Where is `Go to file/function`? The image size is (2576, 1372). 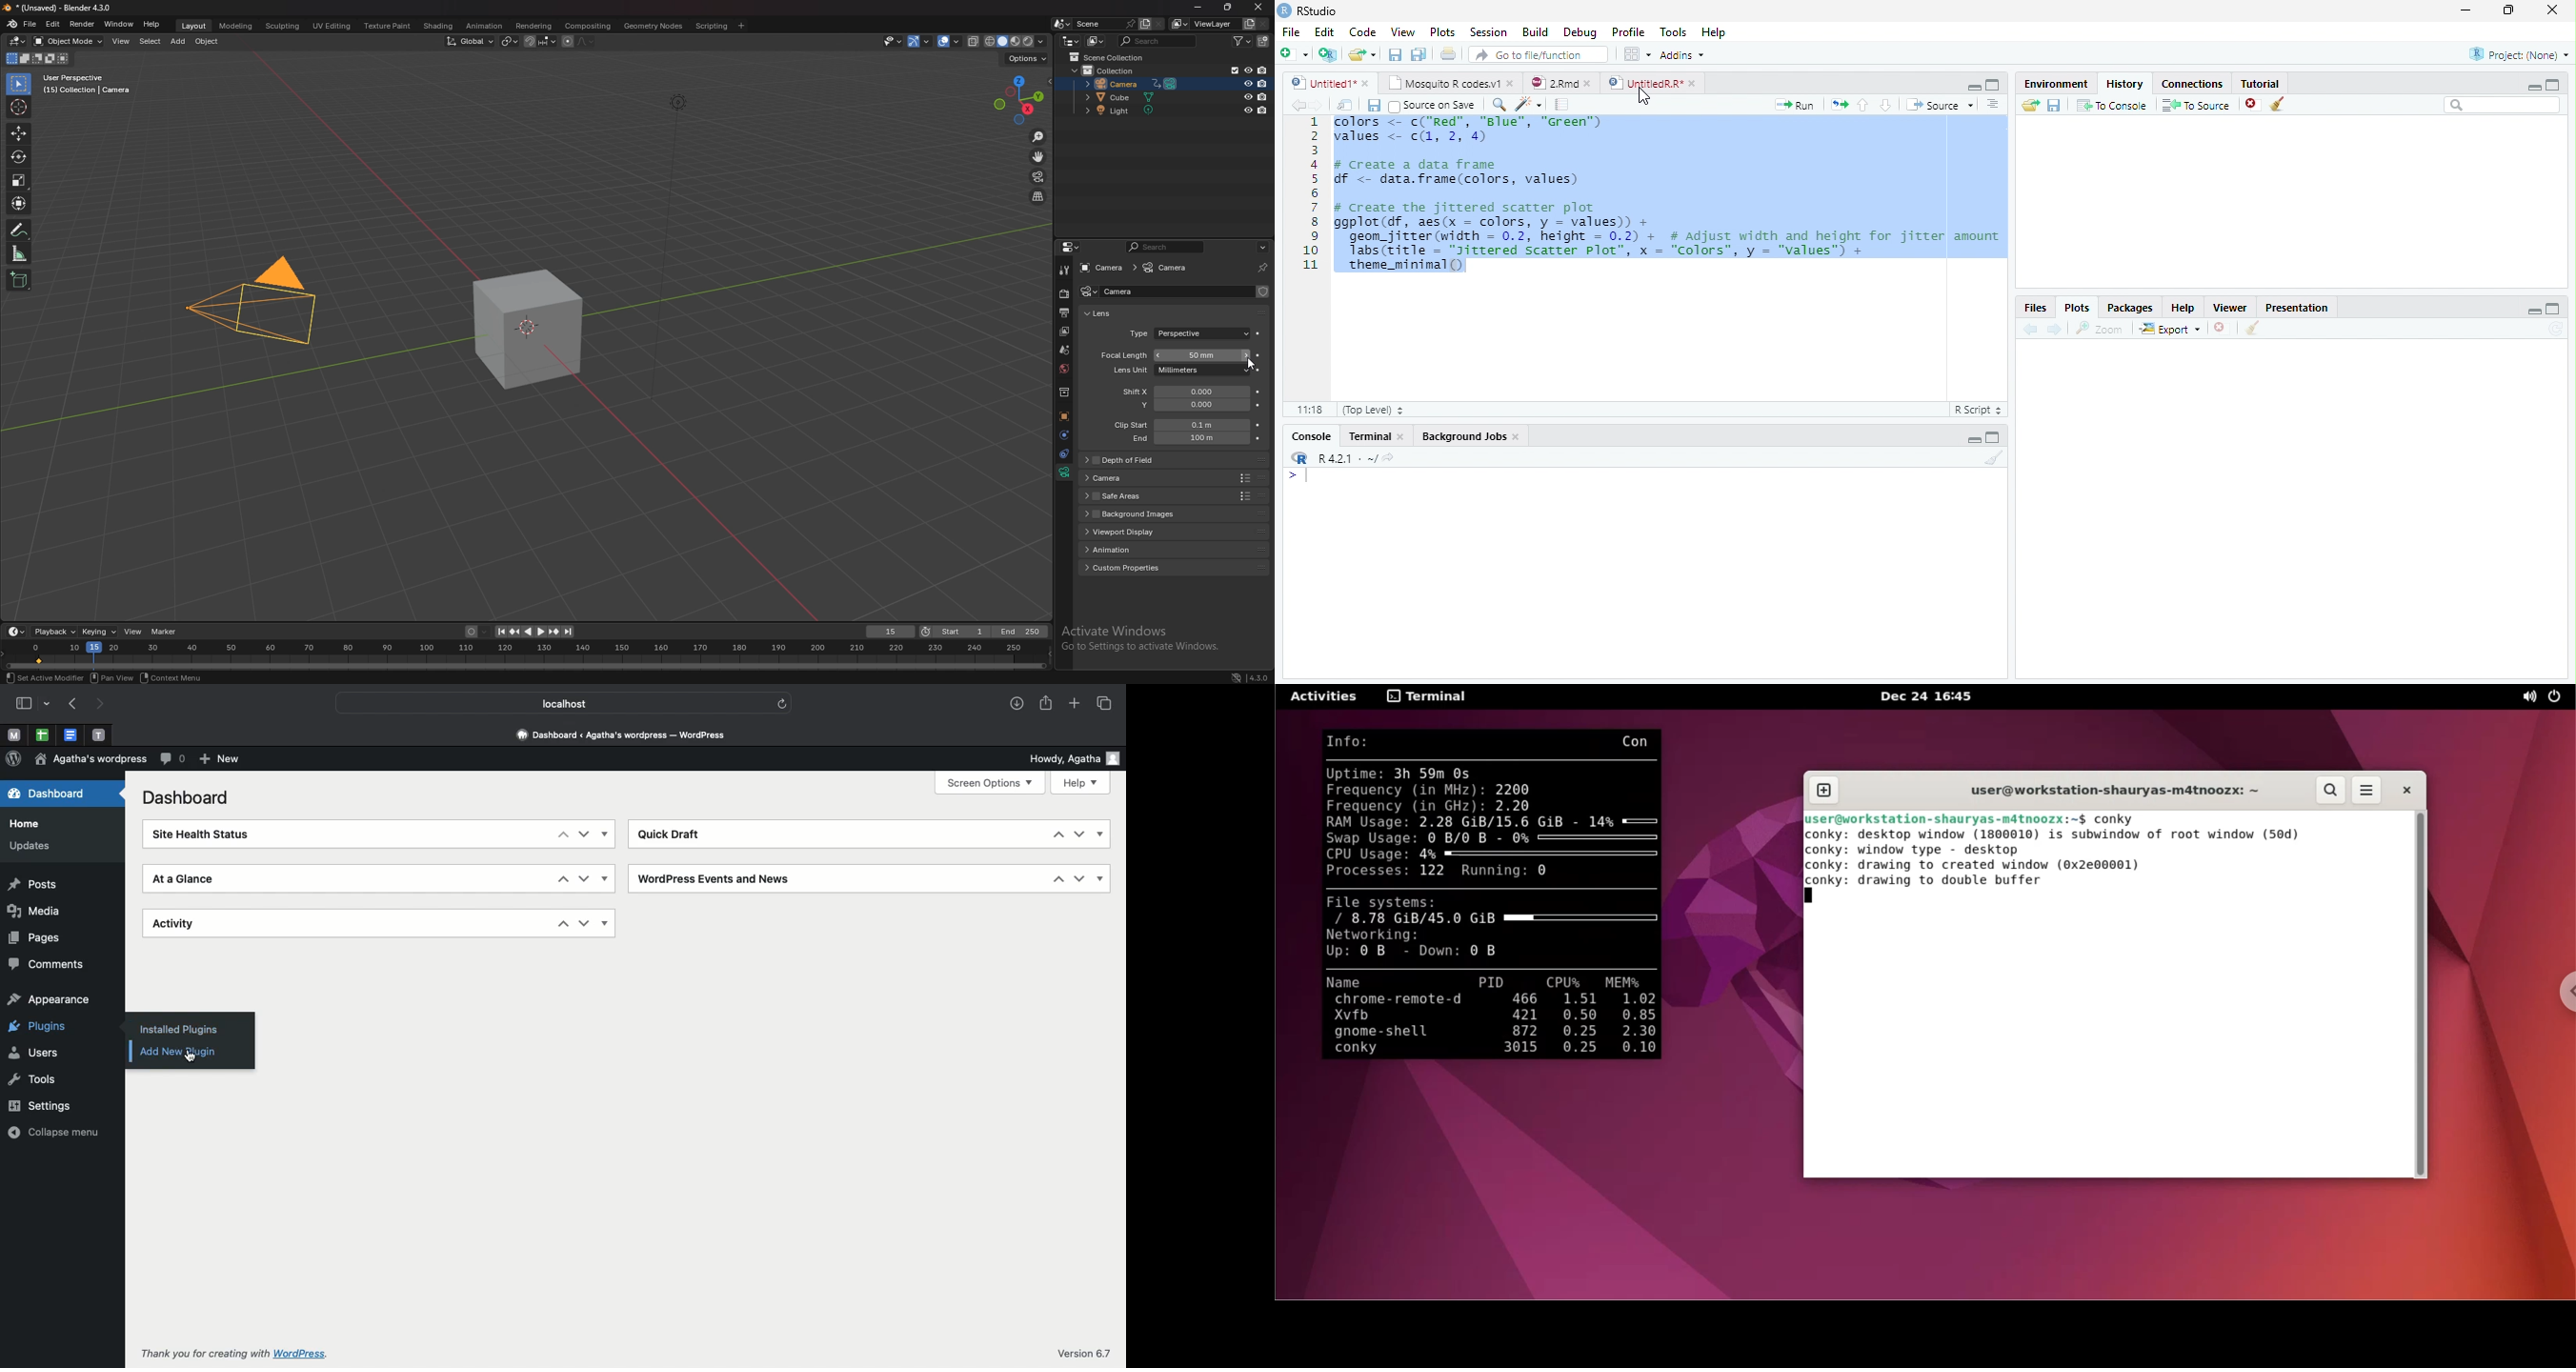
Go to file/function is located at coordinates (1539, 54).